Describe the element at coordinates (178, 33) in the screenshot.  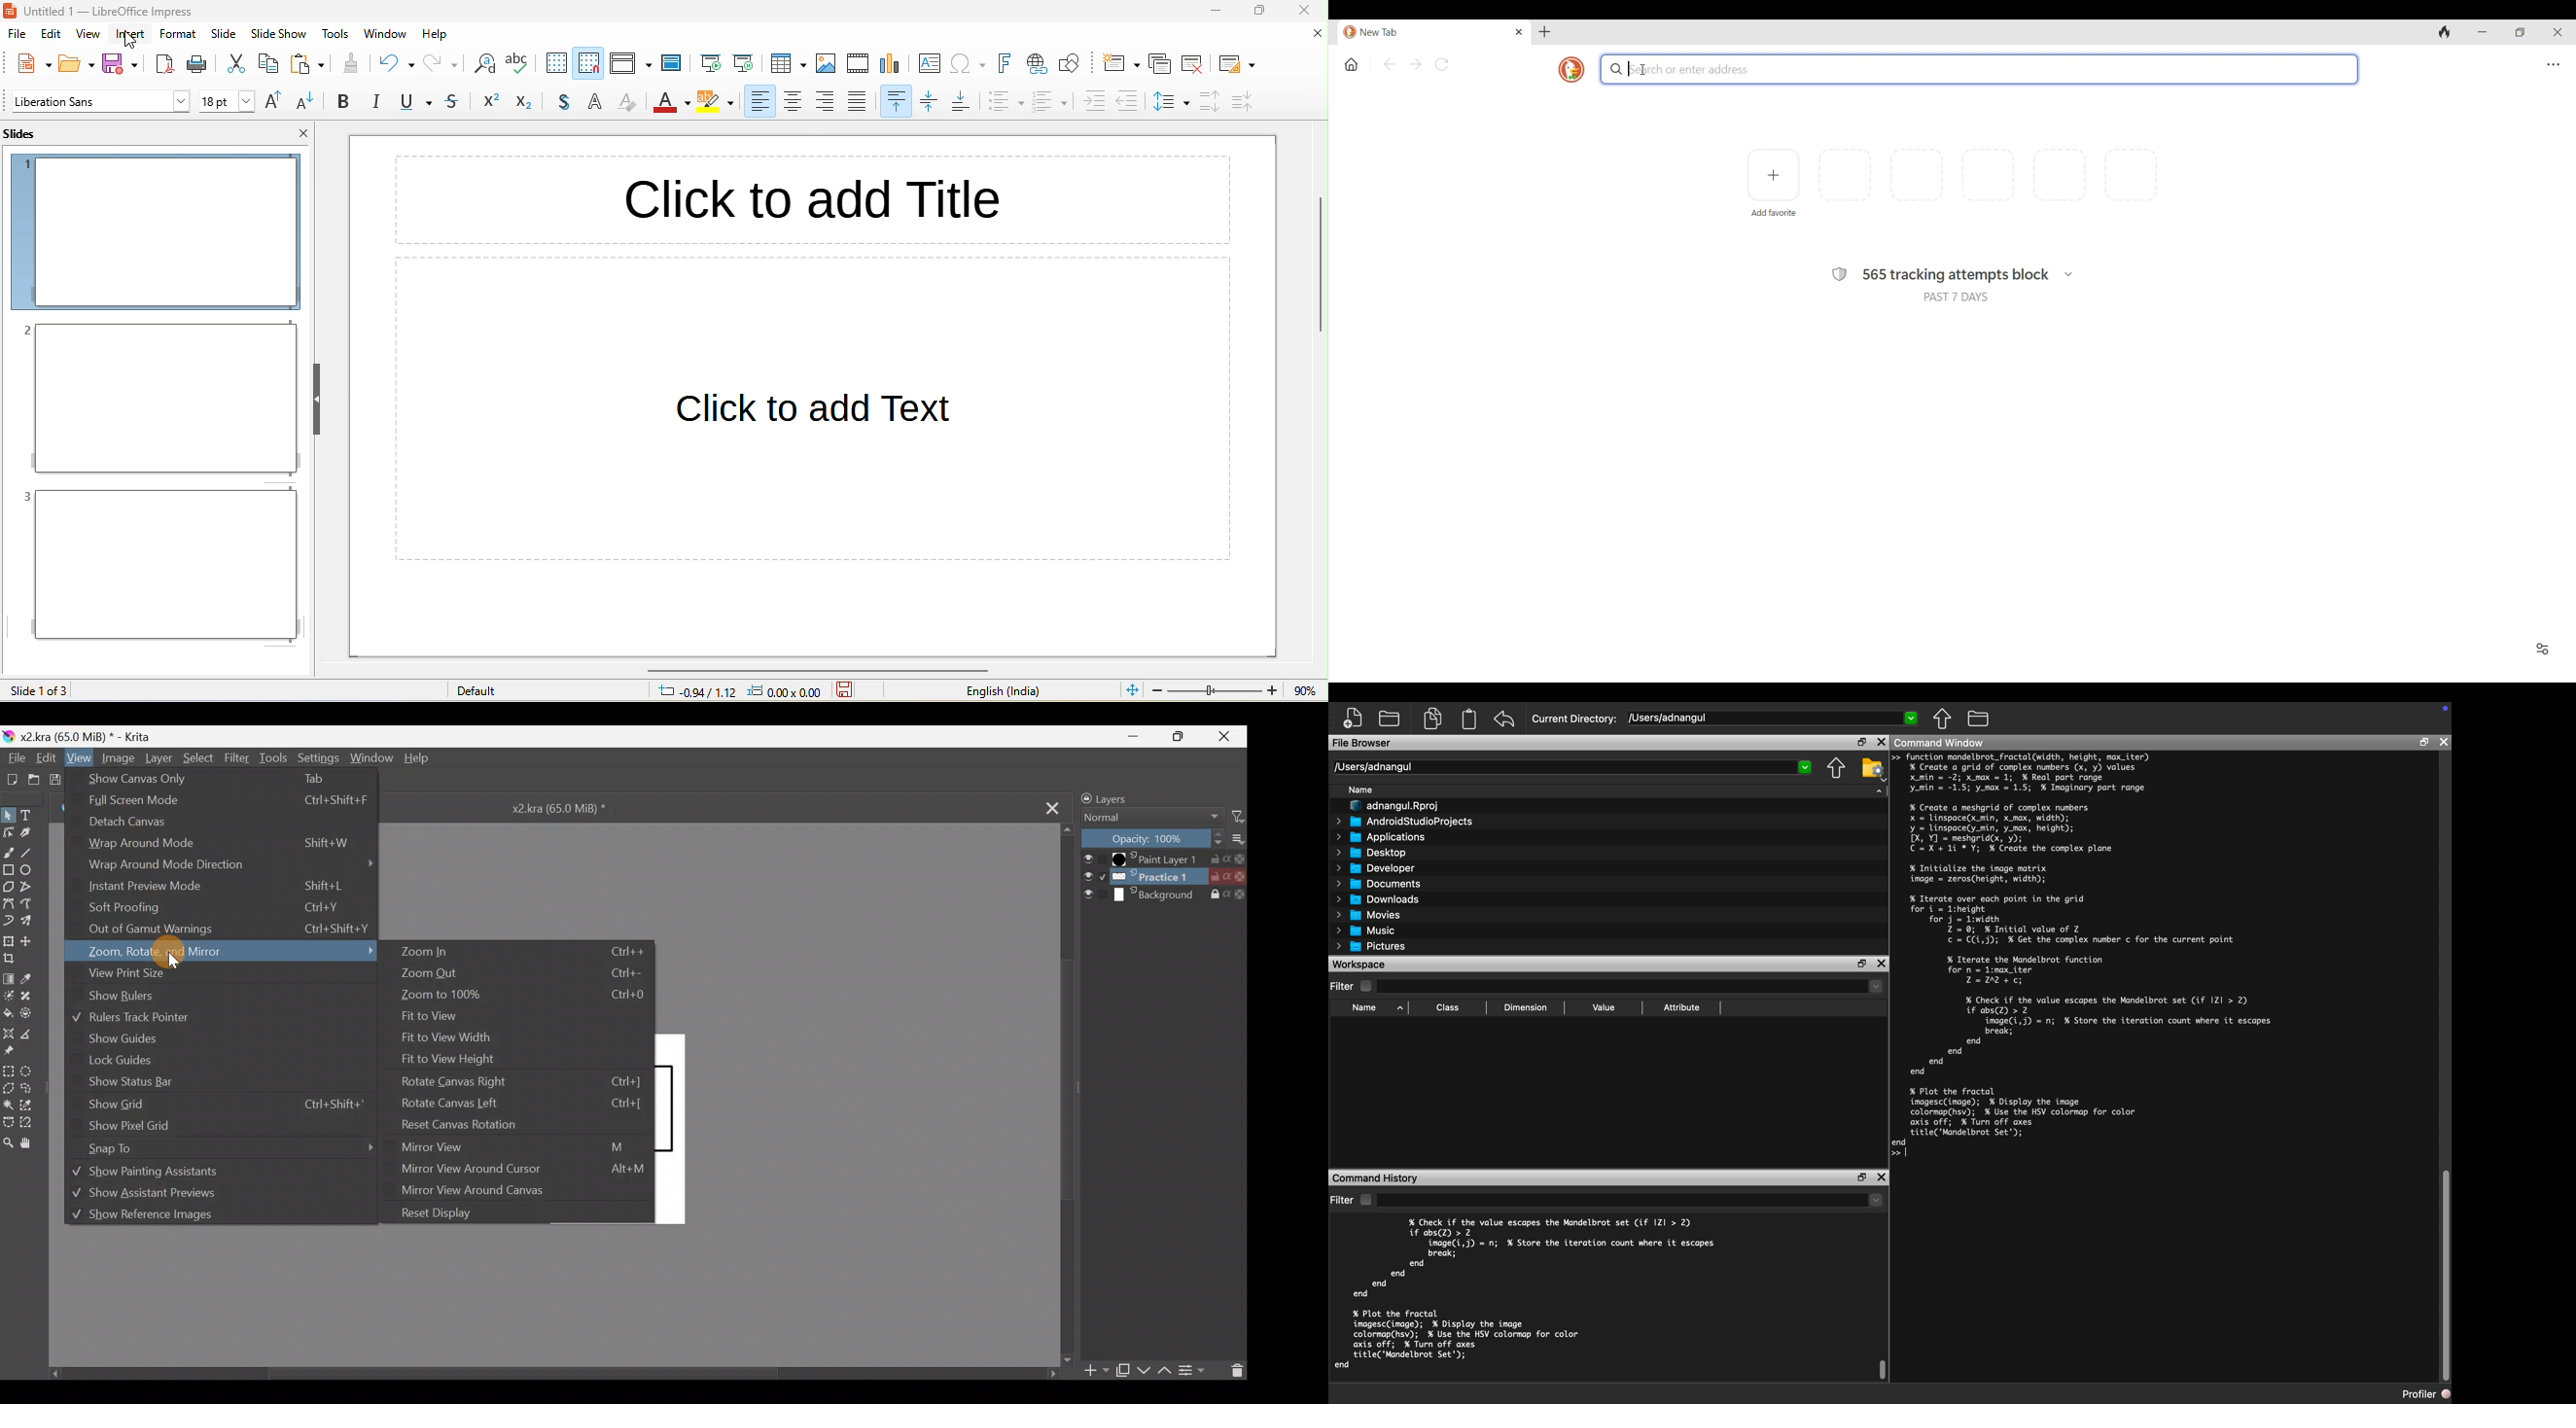
I see `format` at that location.